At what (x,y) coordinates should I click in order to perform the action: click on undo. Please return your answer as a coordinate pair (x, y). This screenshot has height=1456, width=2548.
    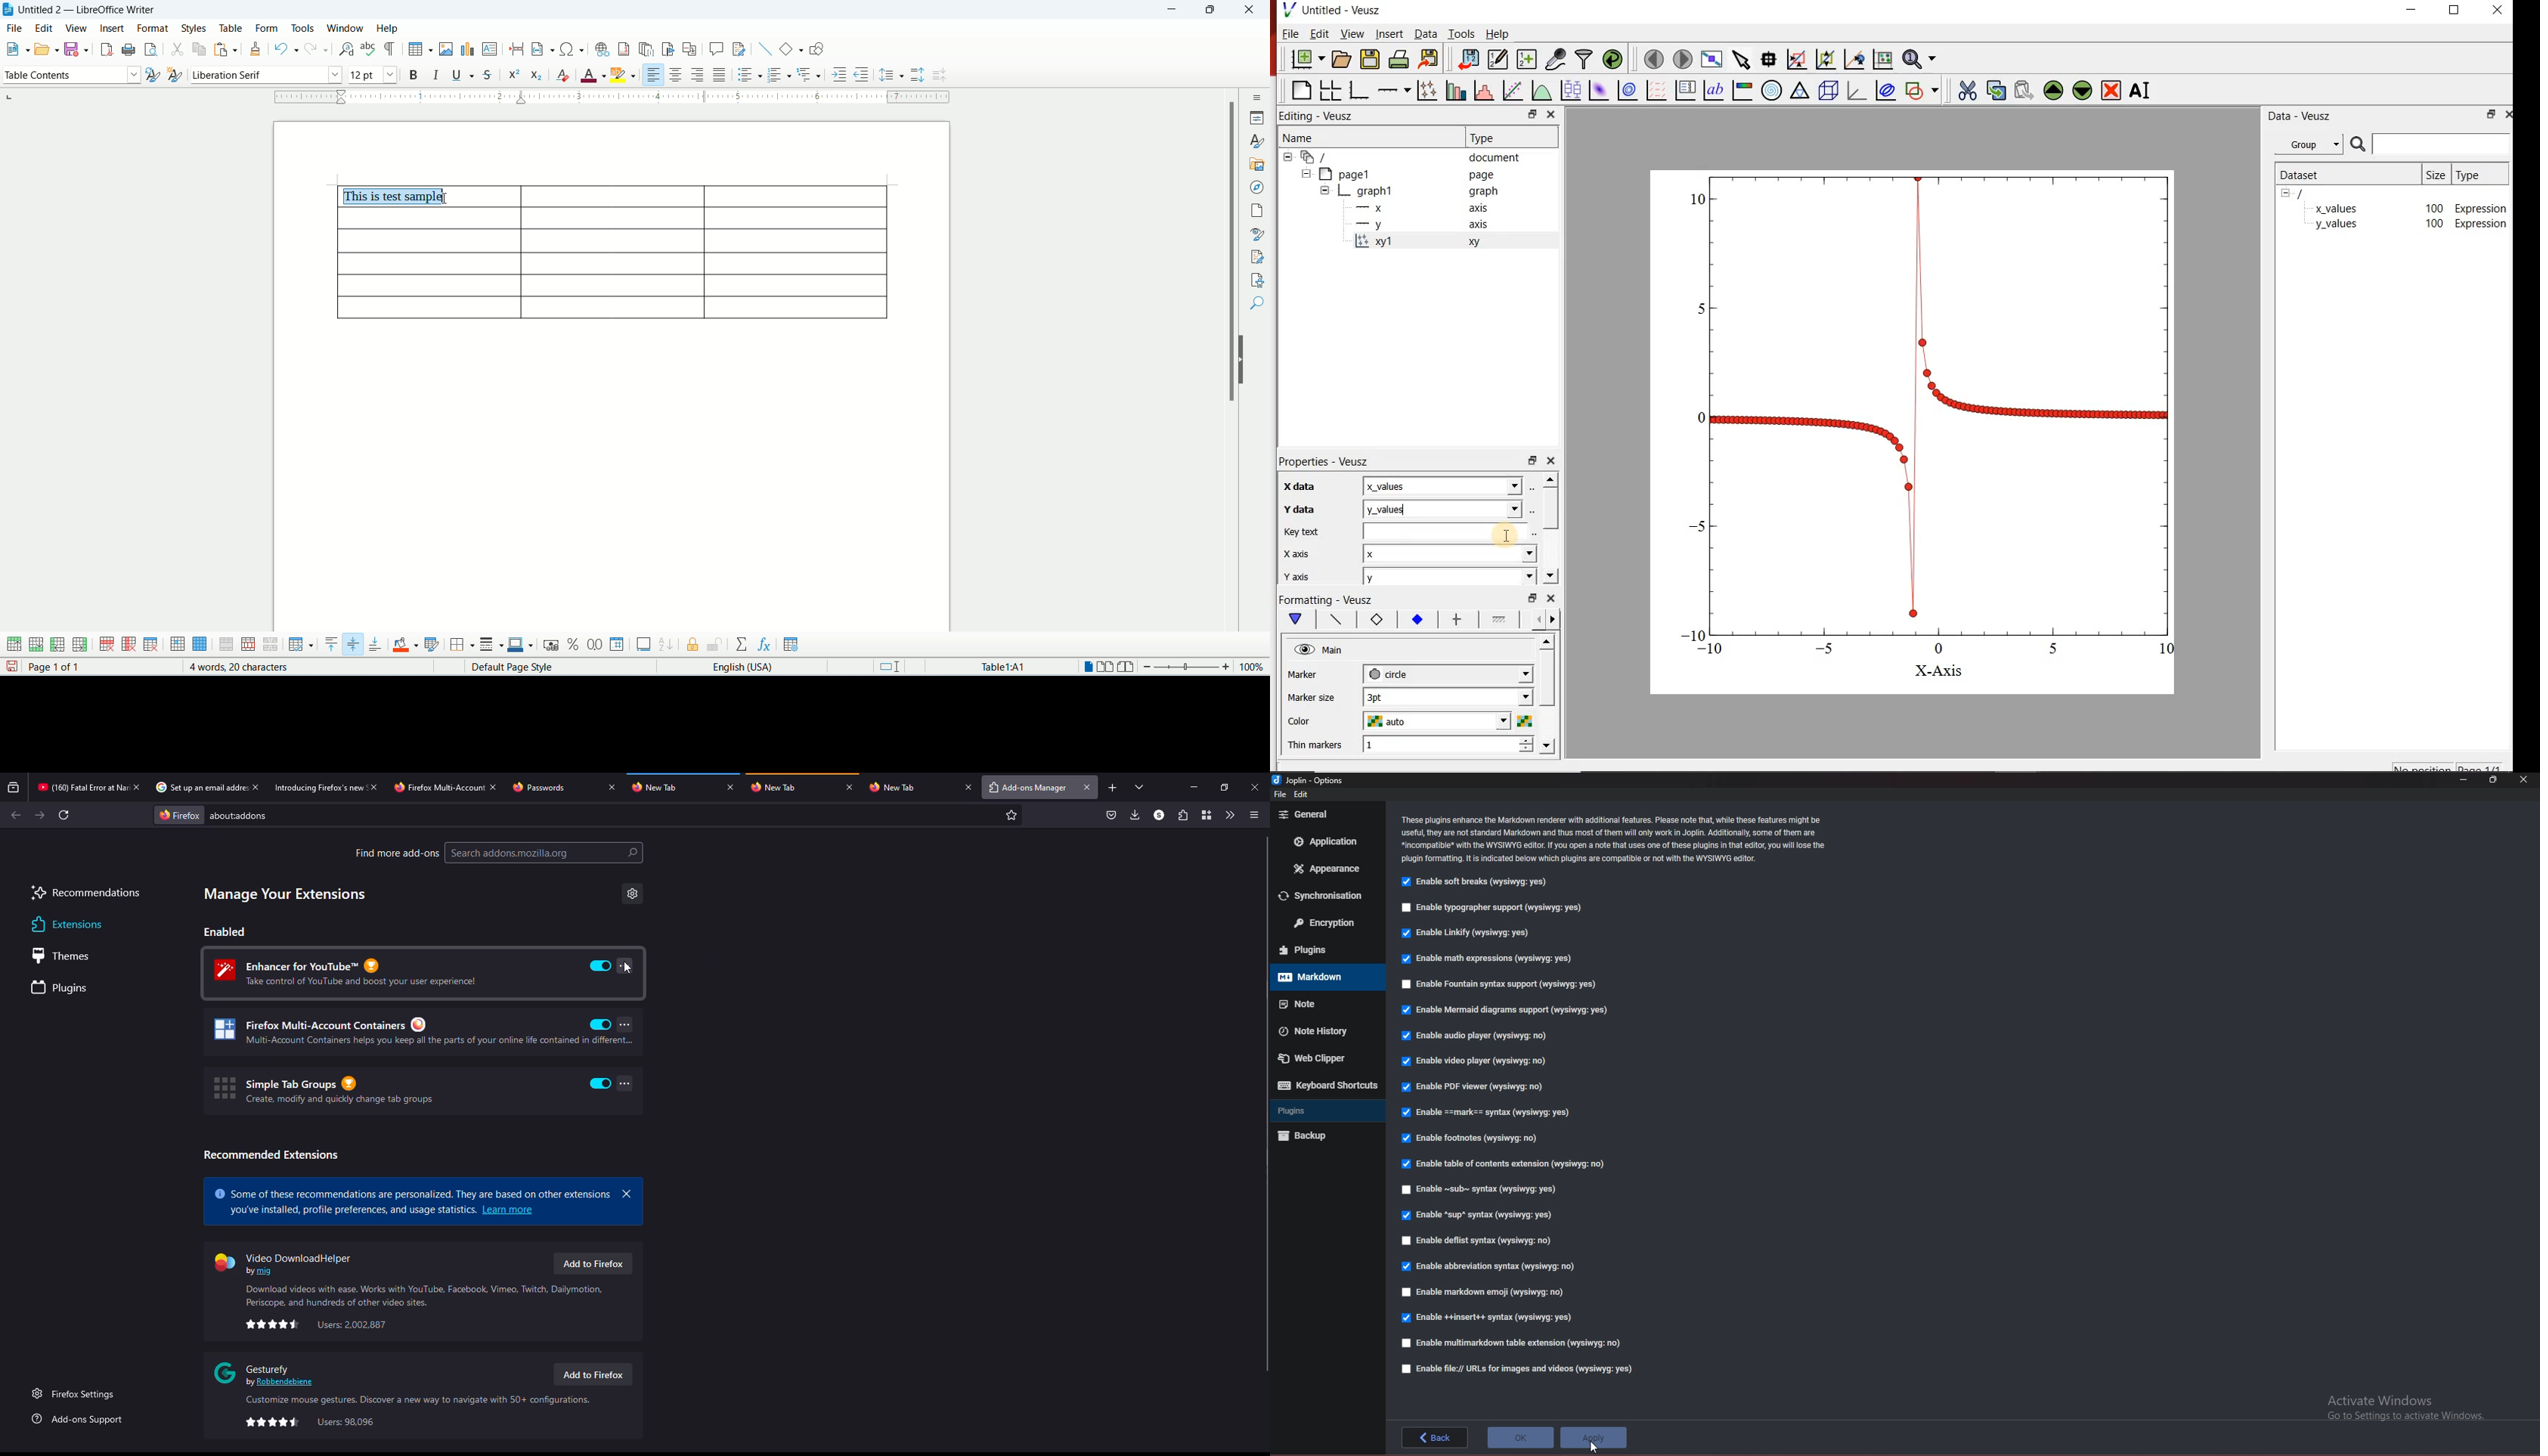
    Looking at the image, I should click on (287, 48).